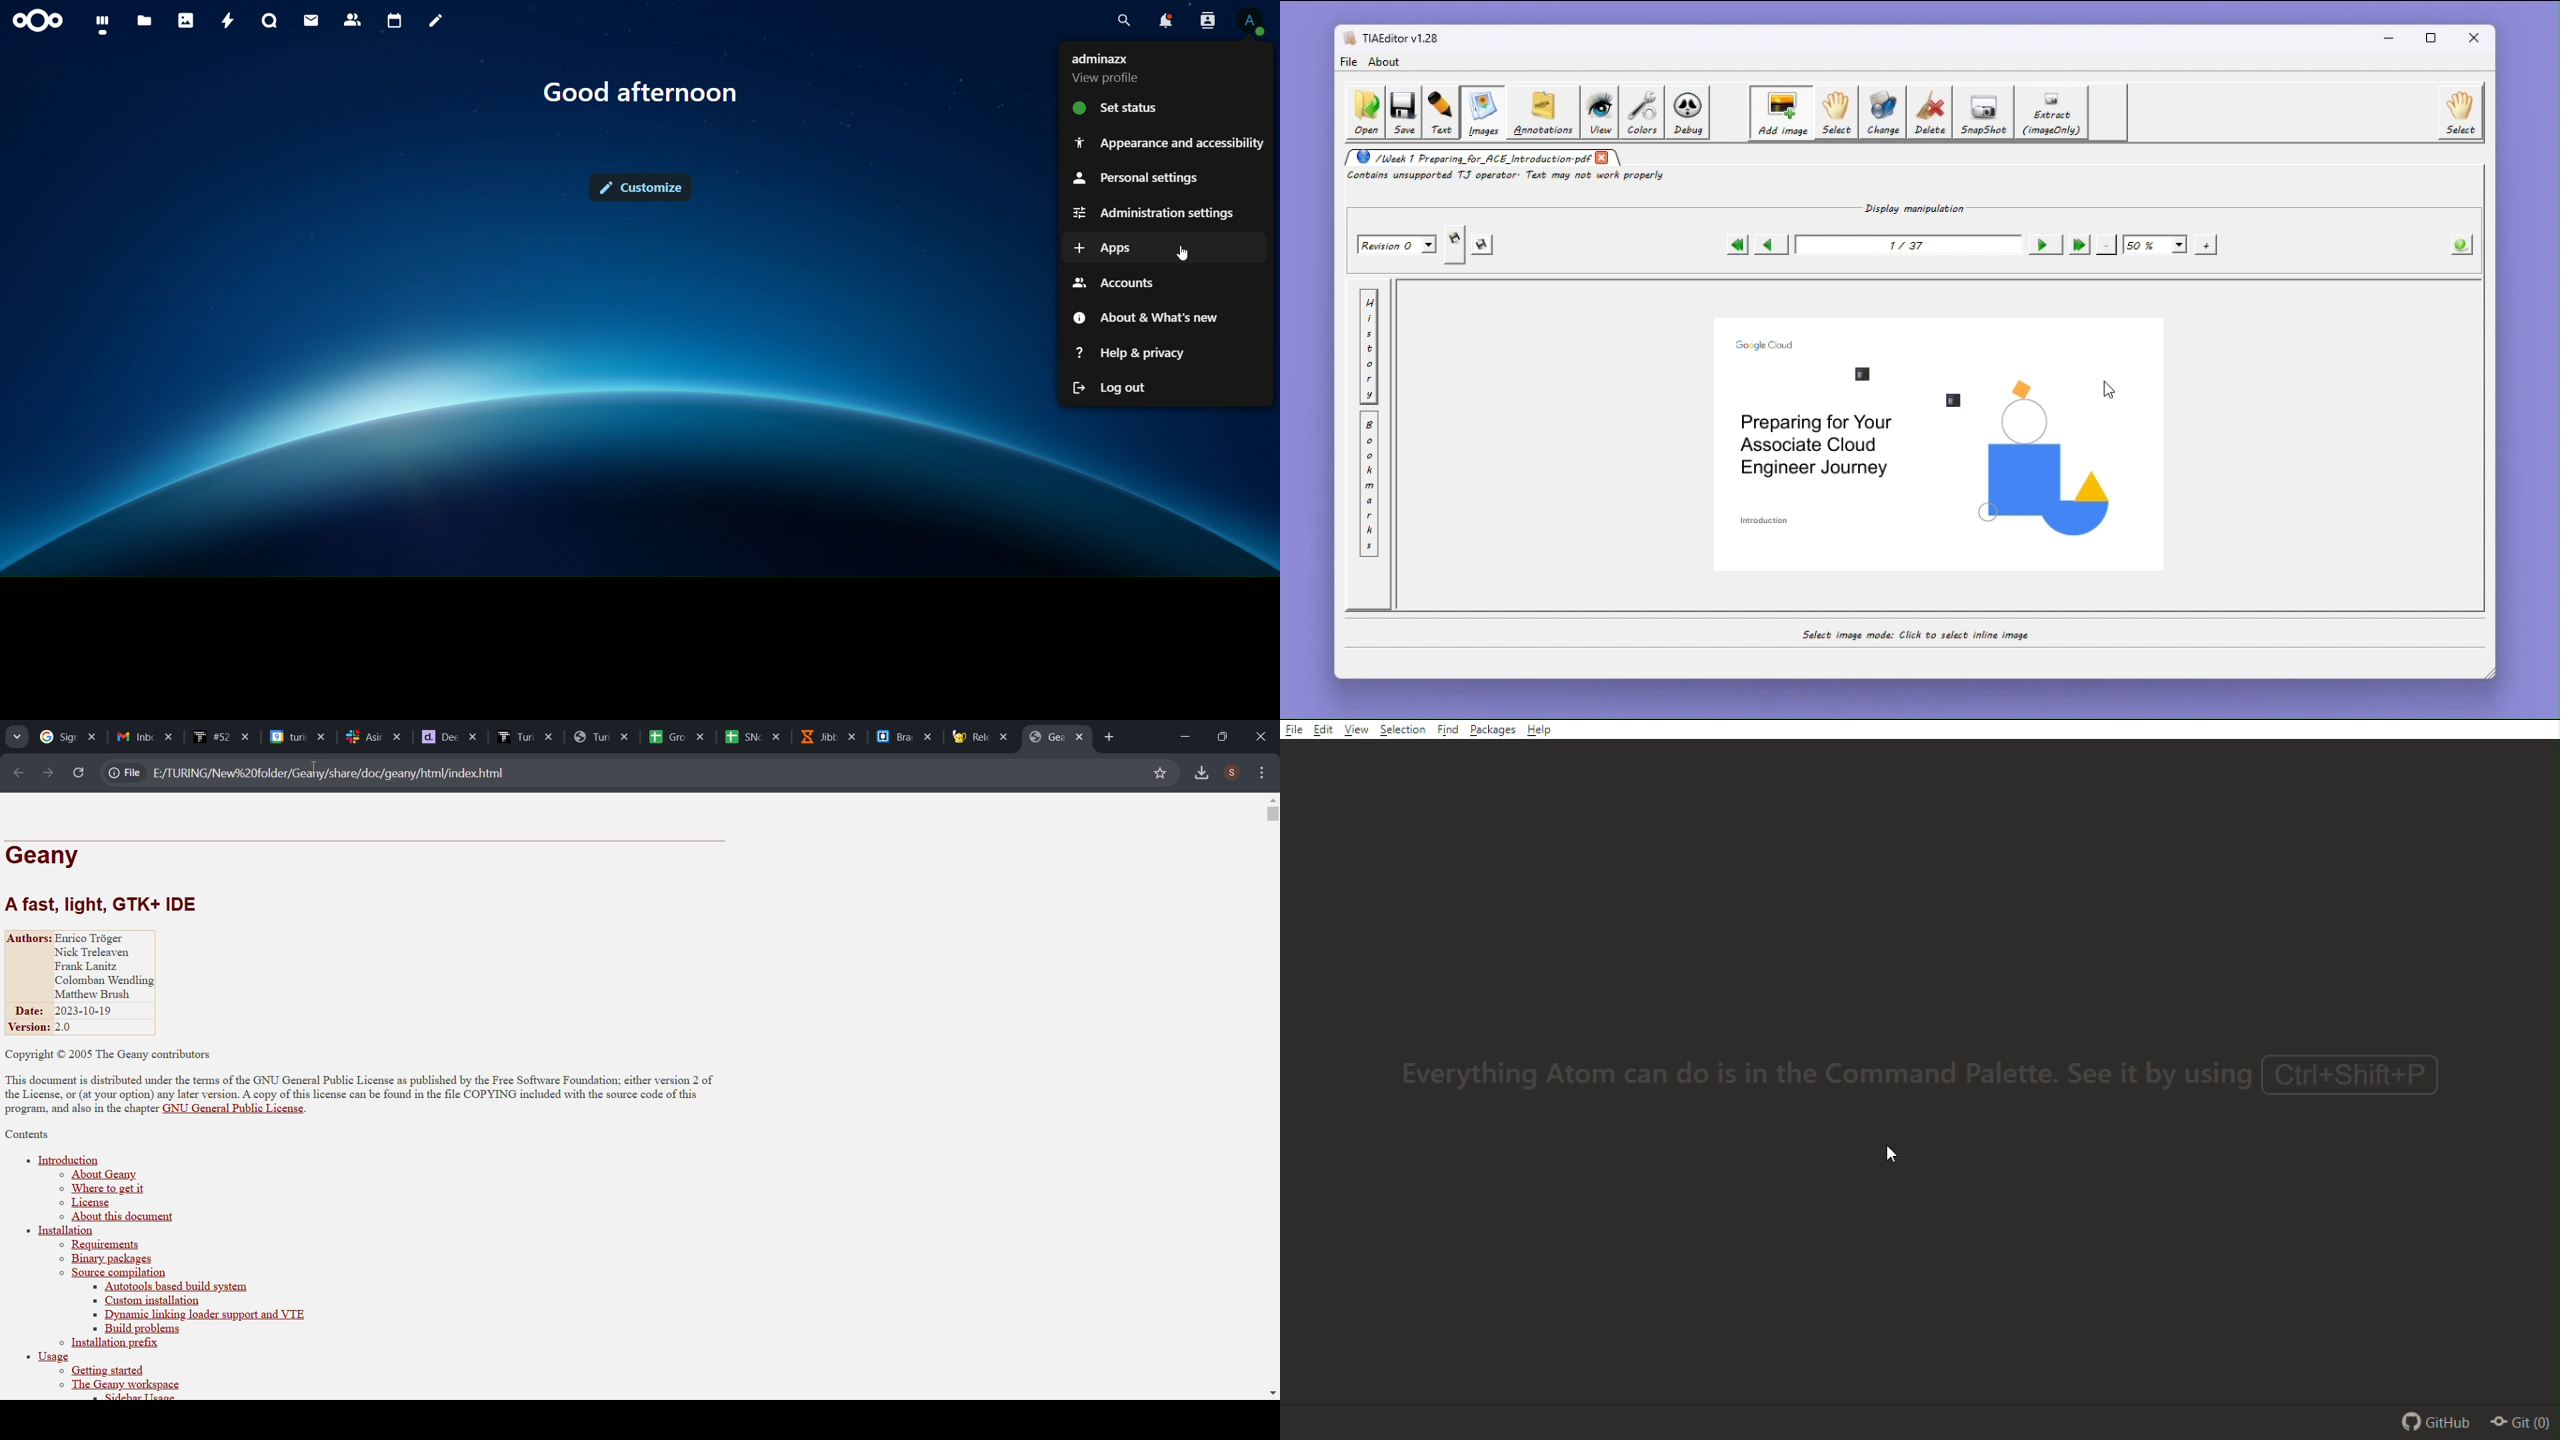 Image resolution: width=2576 pixels, height=1456 pixels. What do you see at coordinates (1120, 107) in the screenshot?
I see `set profile` at bounding box center [1120, 107].